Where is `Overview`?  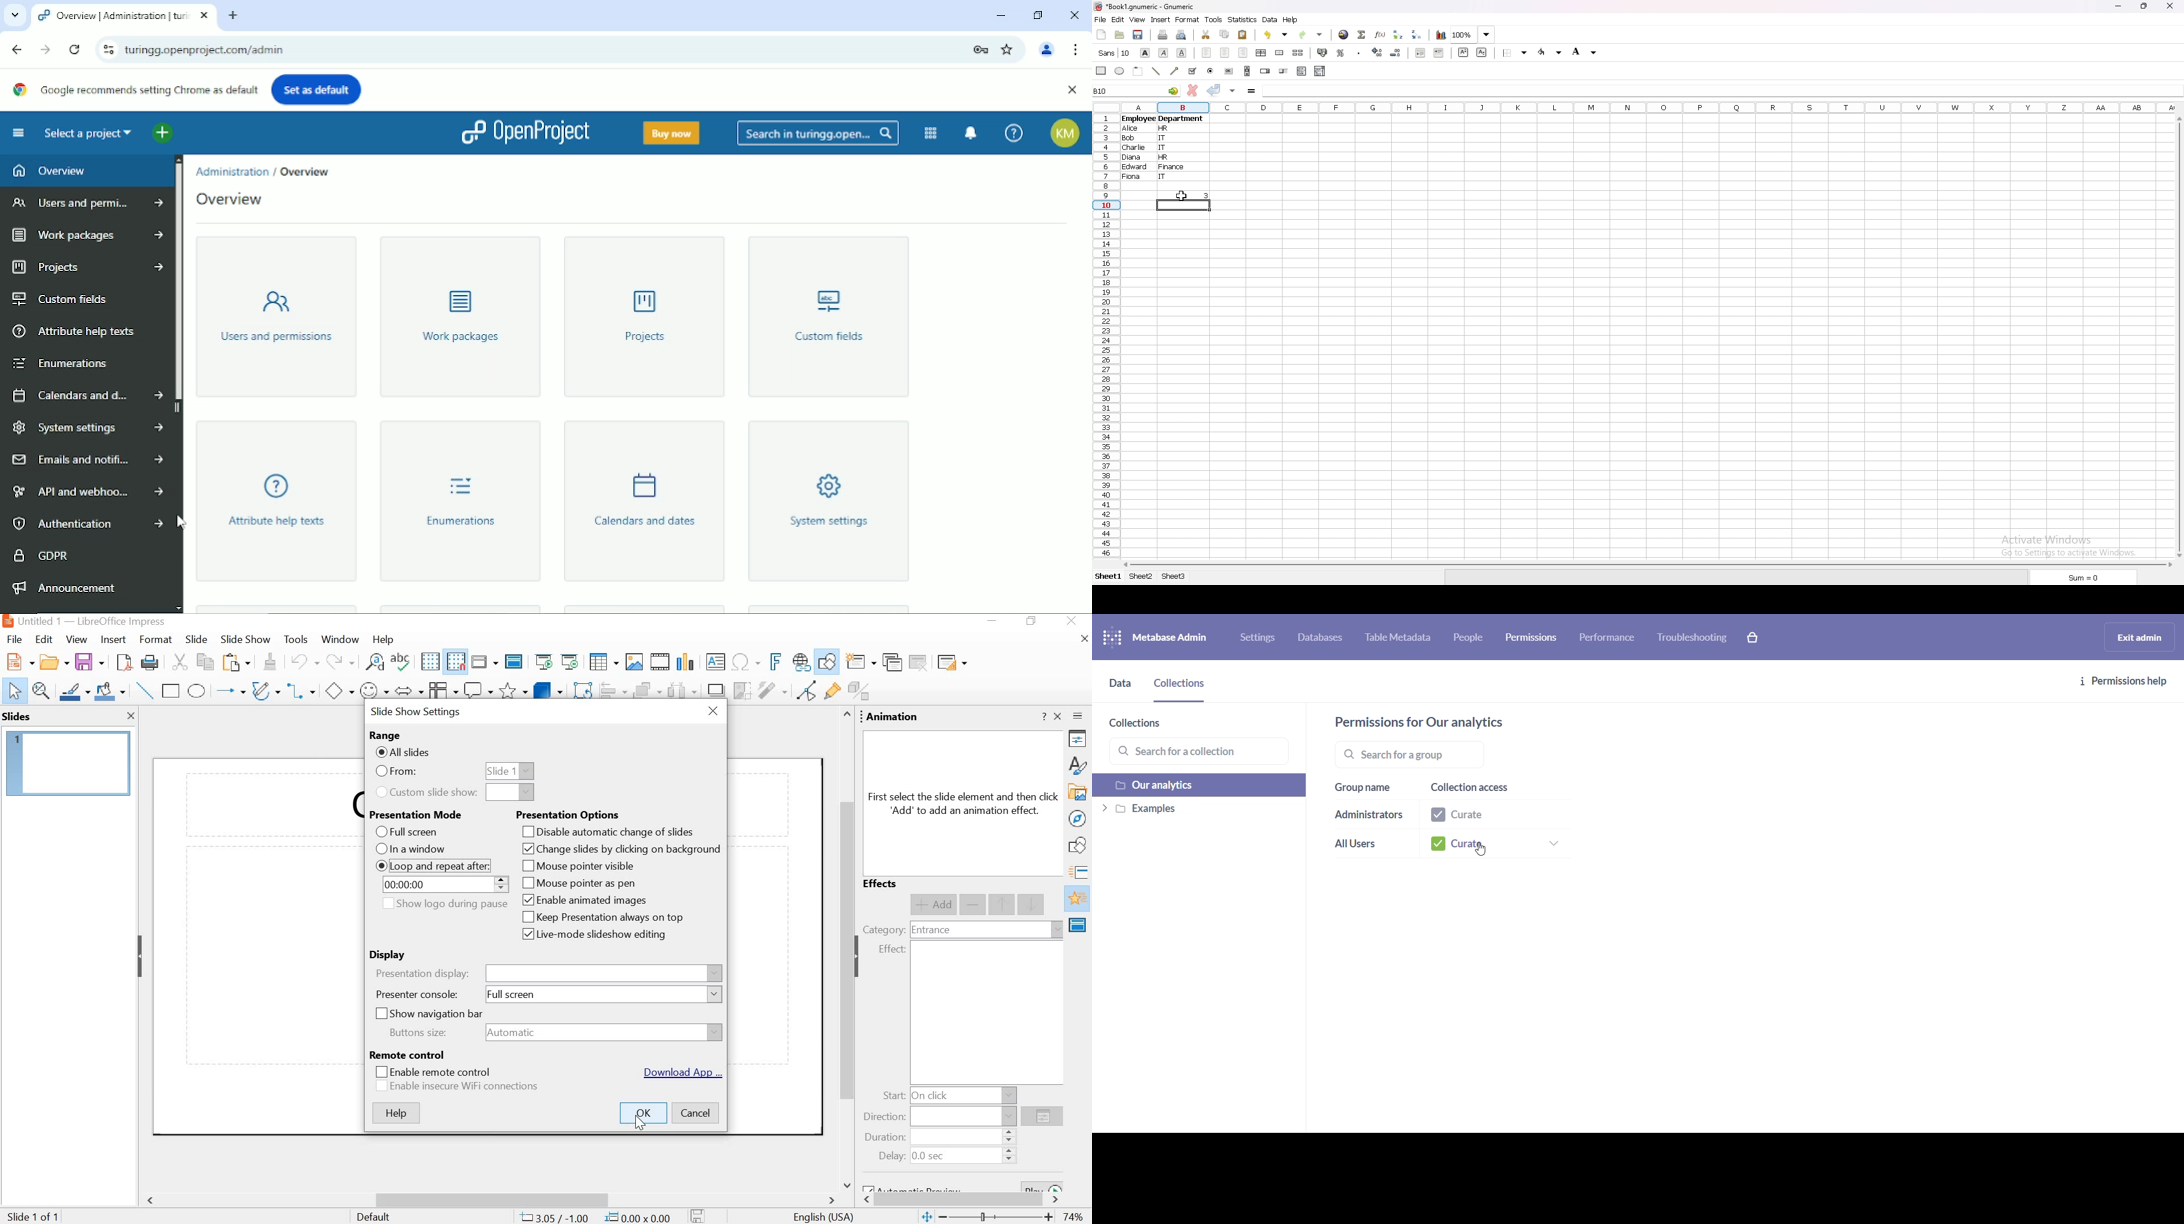 Overview is located at coordinates (308, 171).